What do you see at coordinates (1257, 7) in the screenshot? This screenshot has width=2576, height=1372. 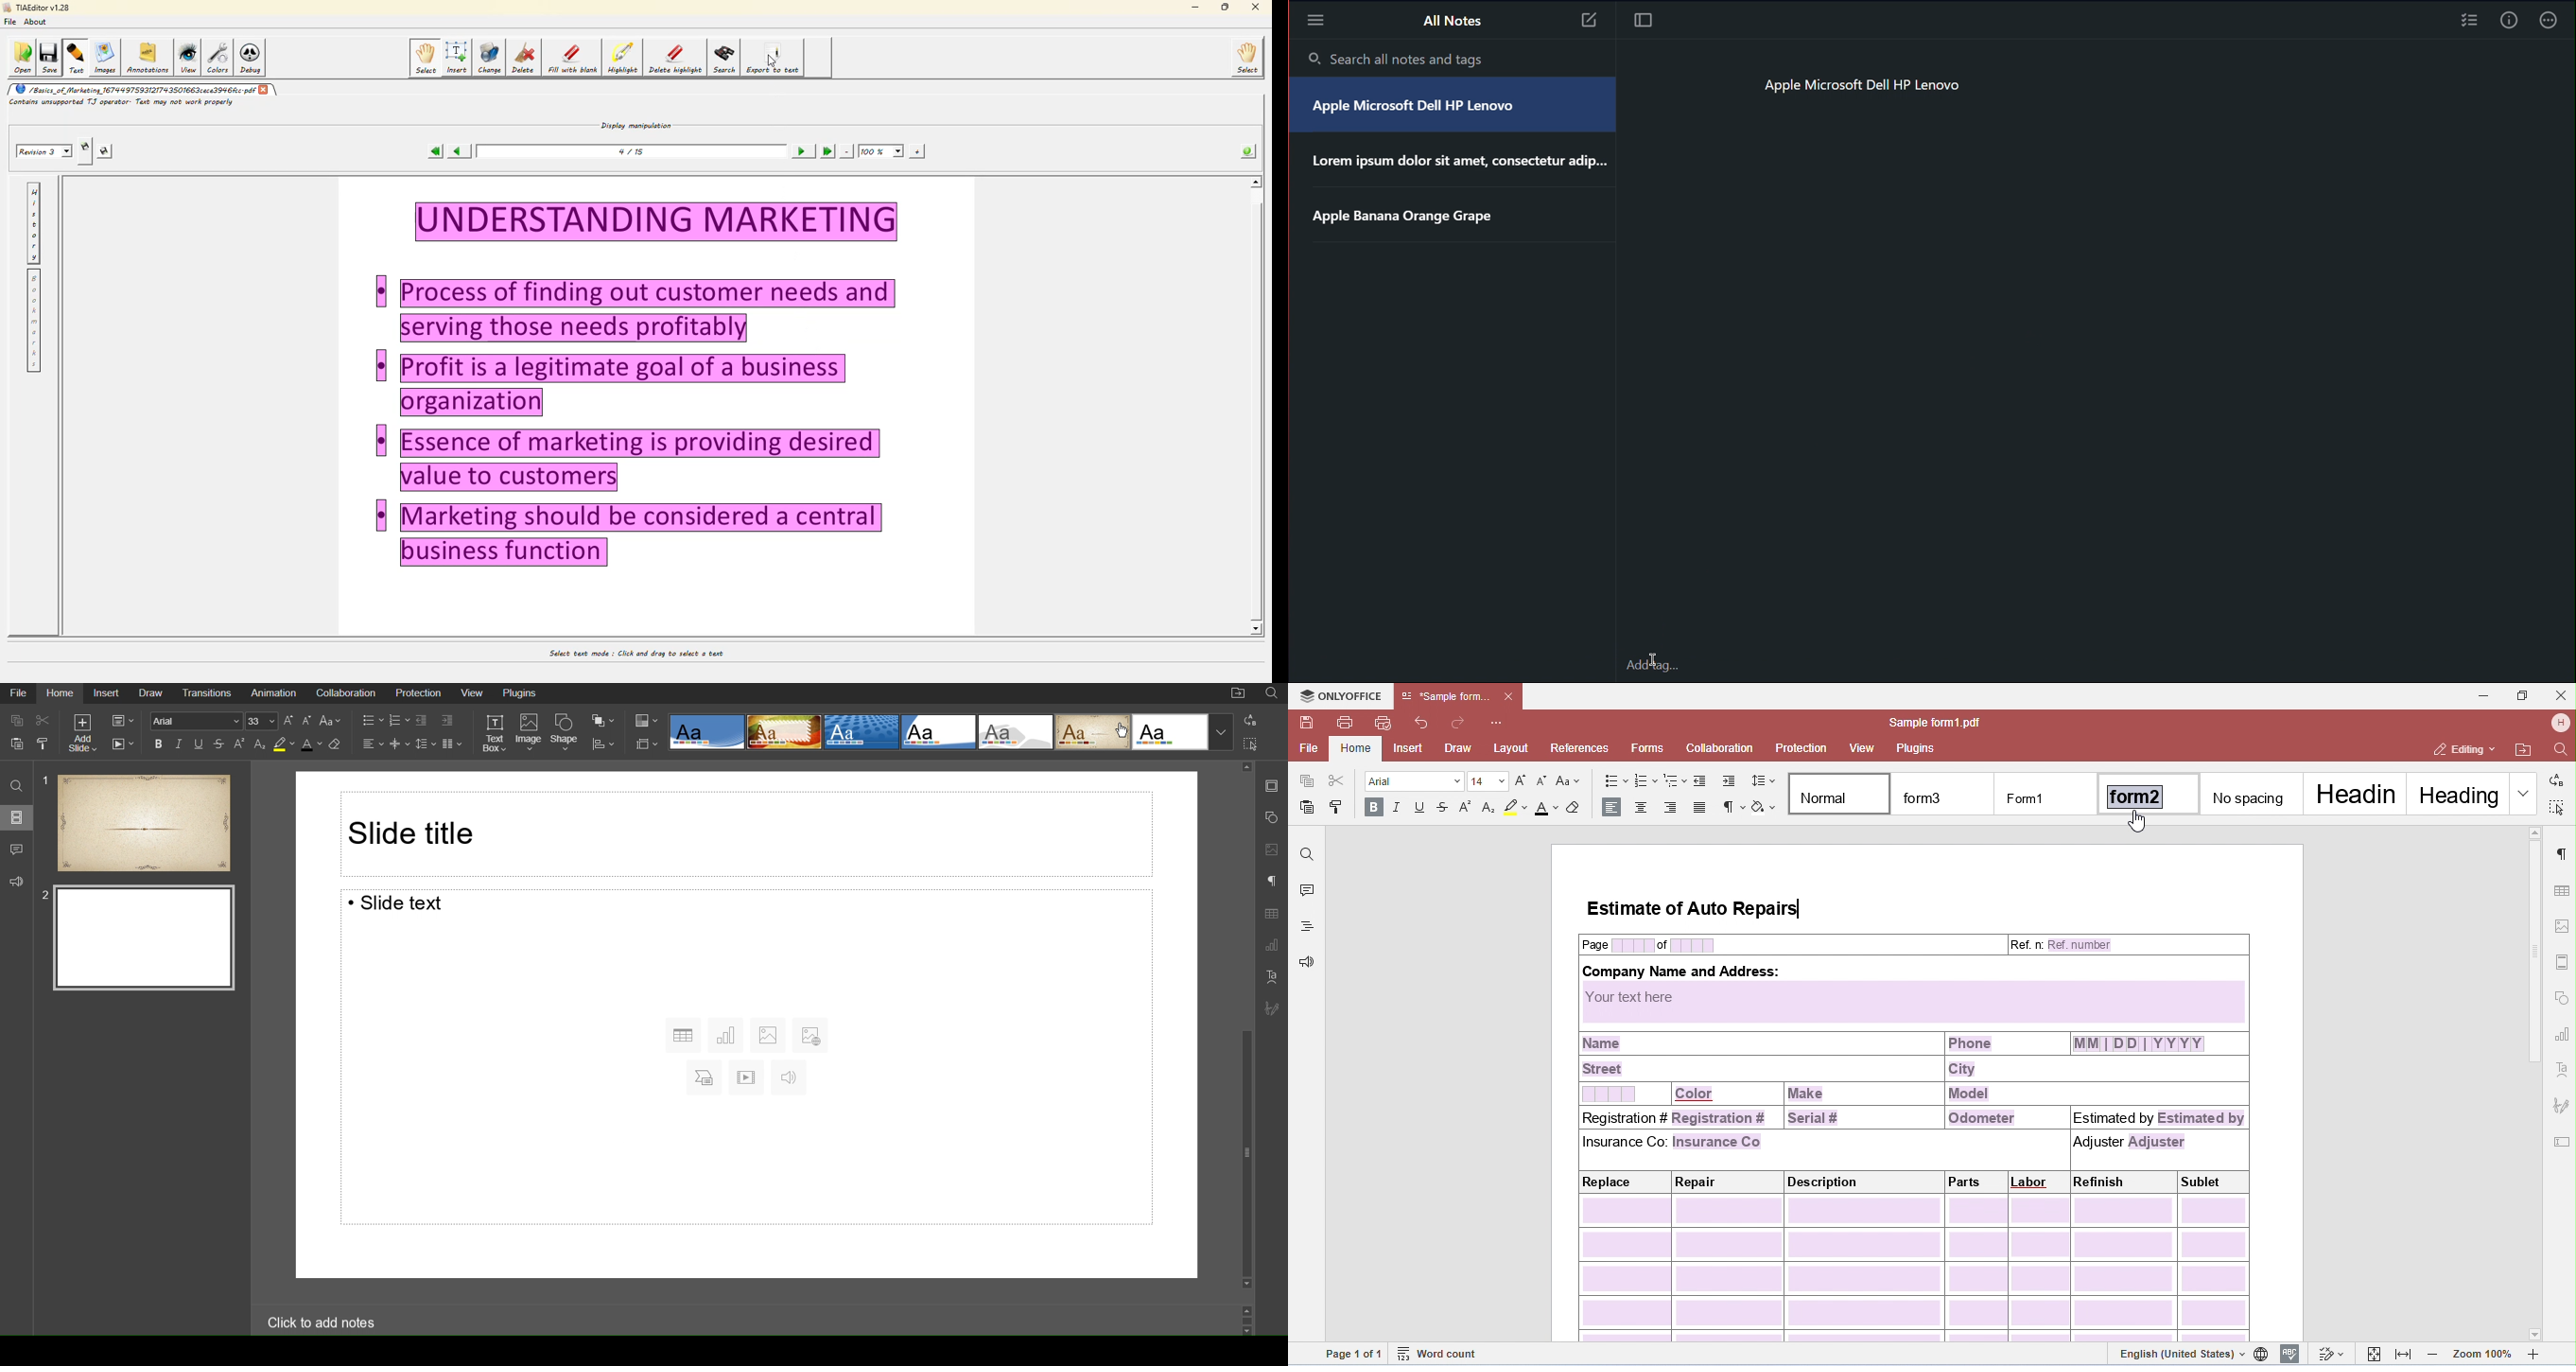 I see `close` at bounding box center [1257, 7].